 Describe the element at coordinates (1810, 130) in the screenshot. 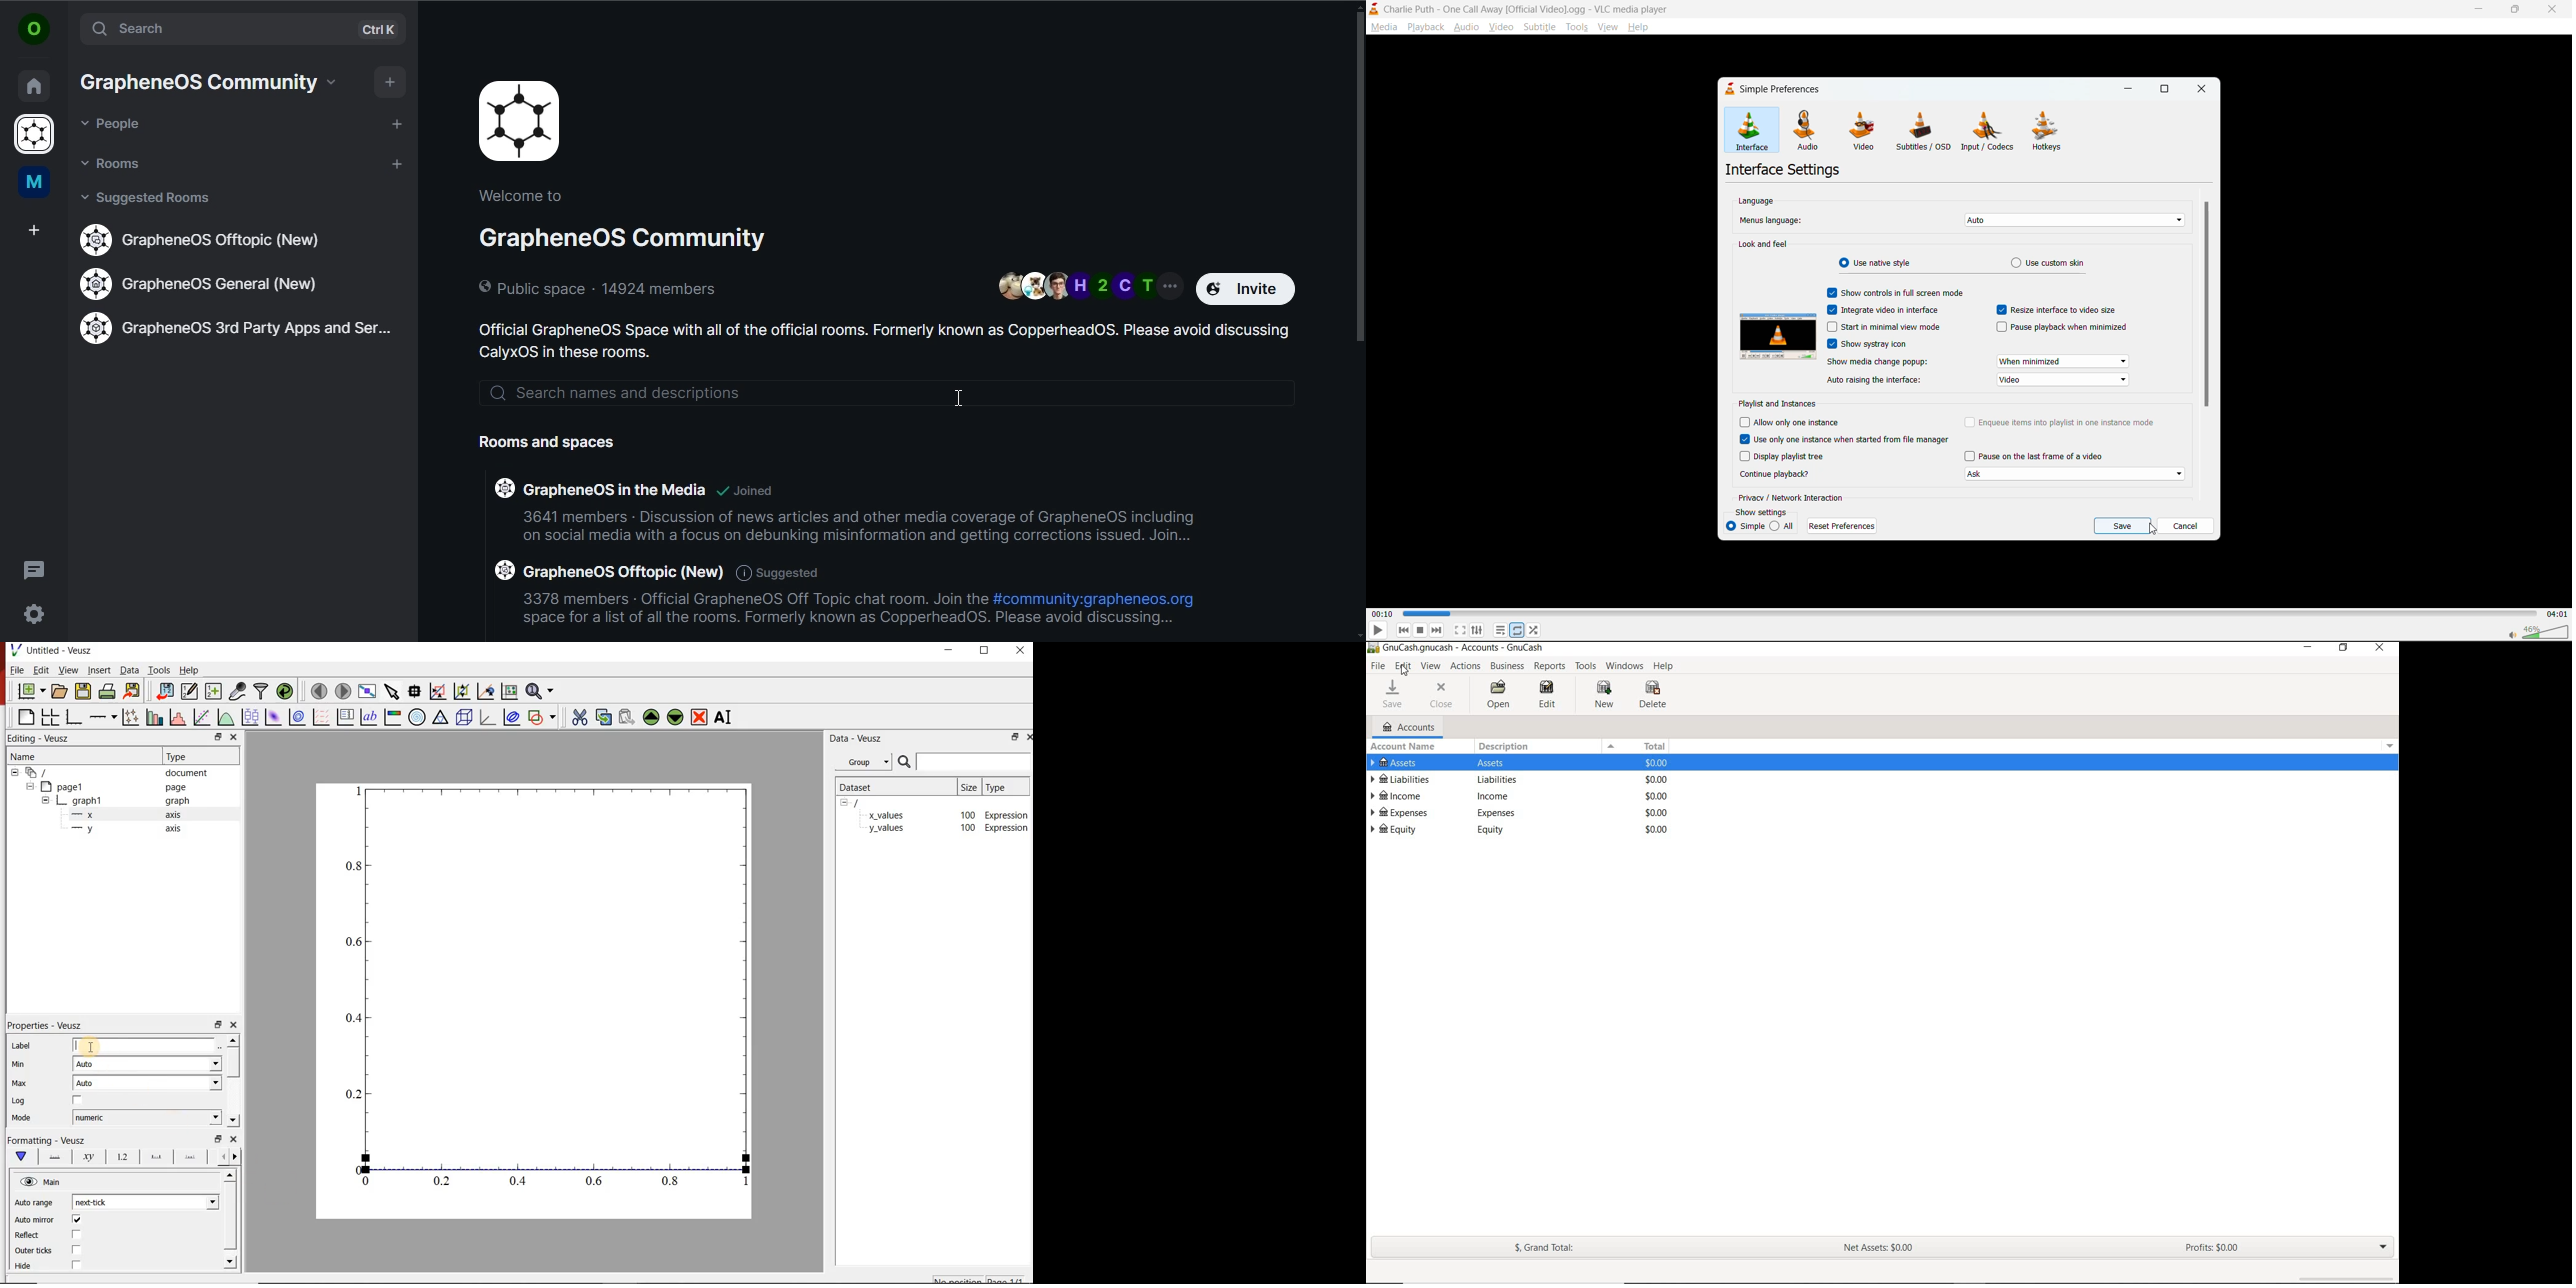

I see `audio` at that location.